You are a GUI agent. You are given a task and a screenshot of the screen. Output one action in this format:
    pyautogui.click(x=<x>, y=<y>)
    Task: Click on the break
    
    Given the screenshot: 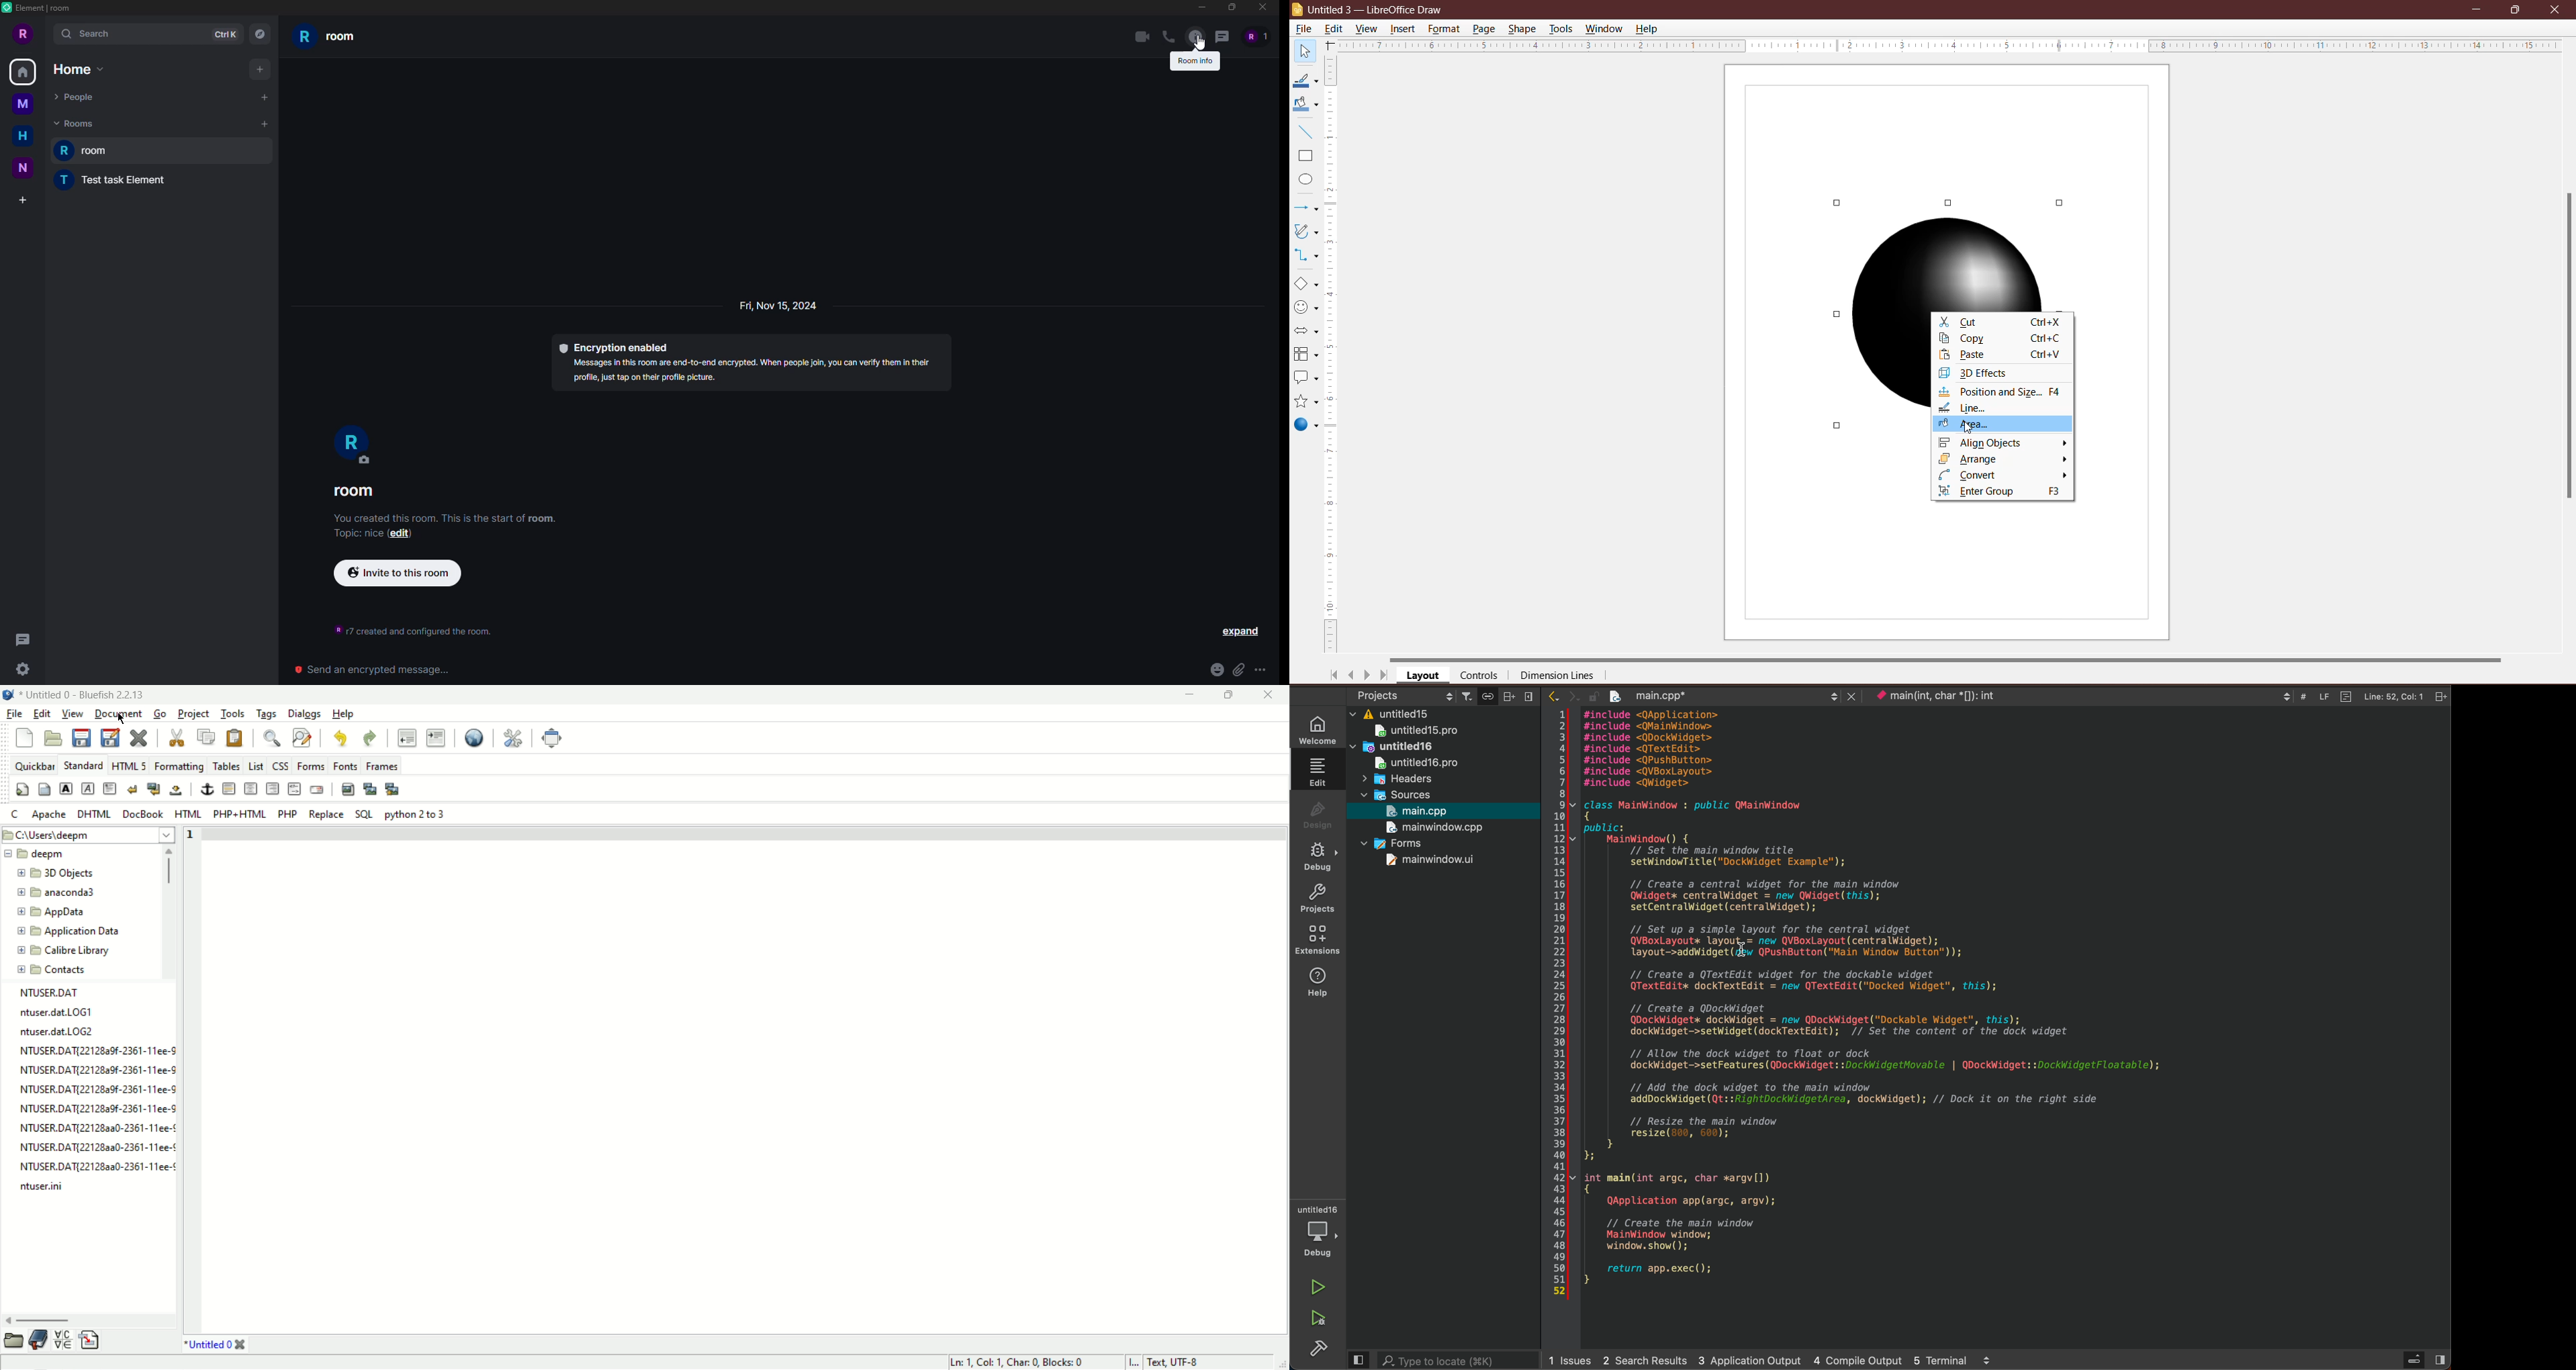 What is the action you would take?
    pyautogui.click(x=132, y=789)
    